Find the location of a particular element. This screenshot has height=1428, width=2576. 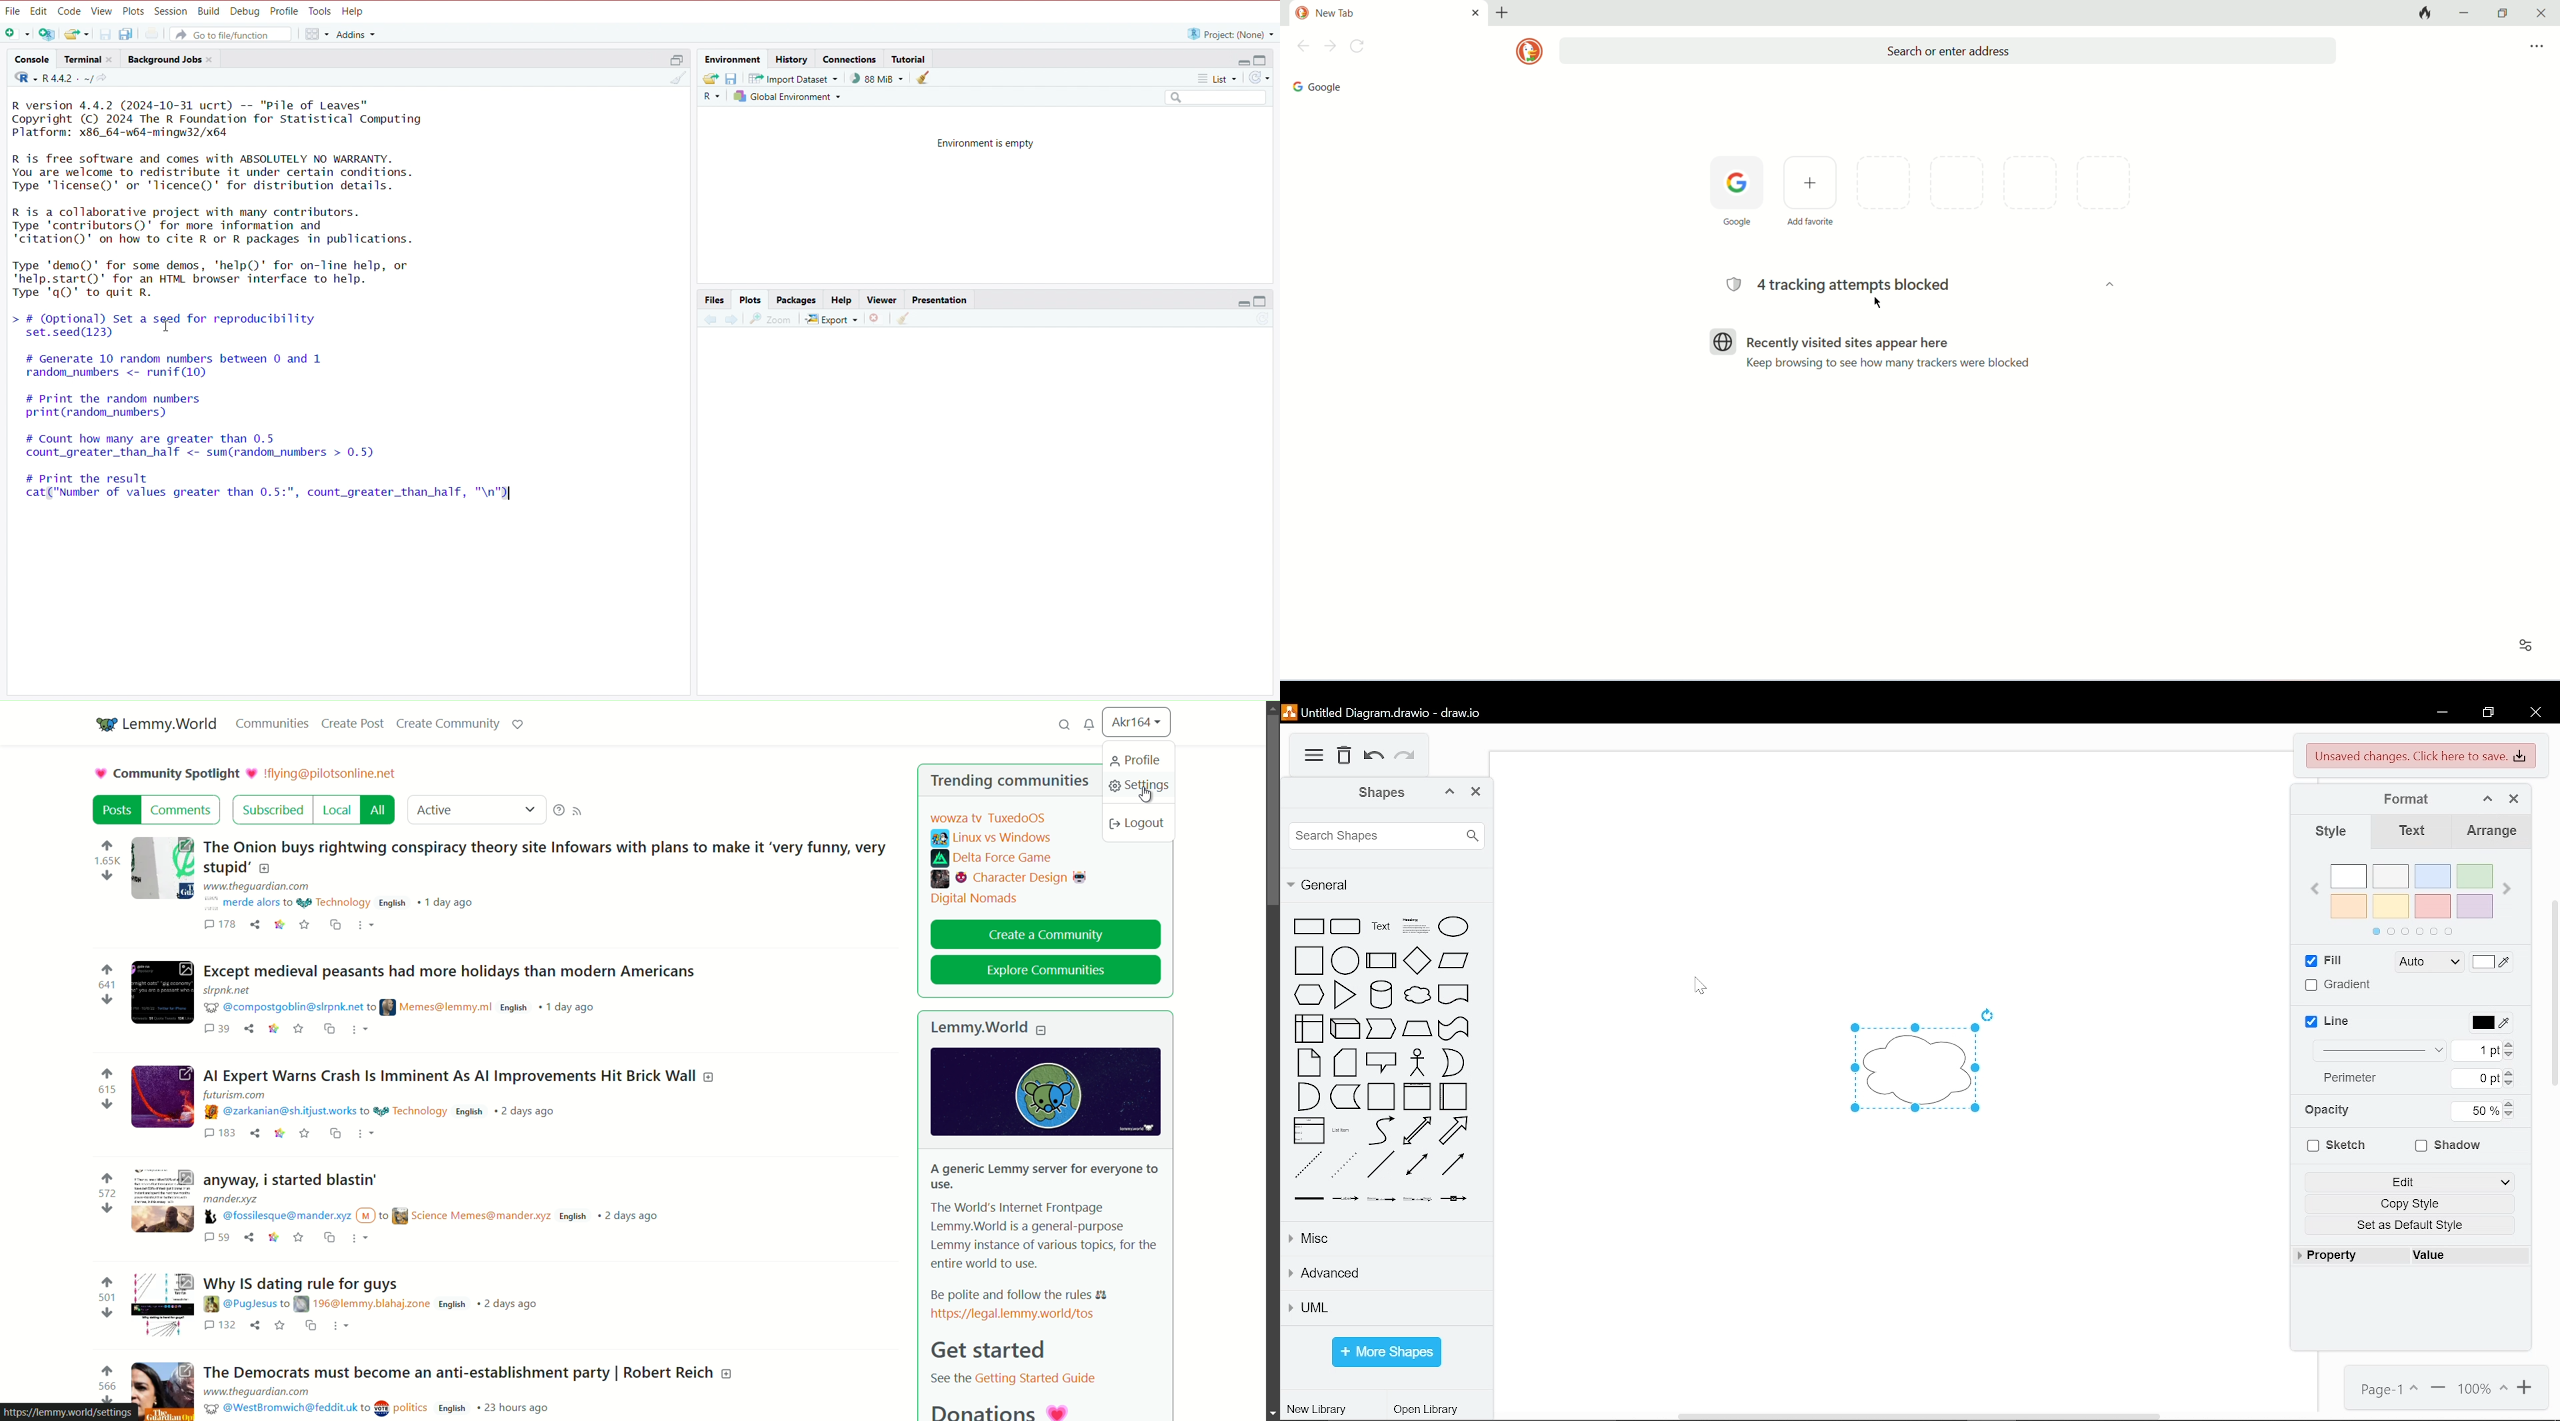

post details is located at coordinates (354, 896).